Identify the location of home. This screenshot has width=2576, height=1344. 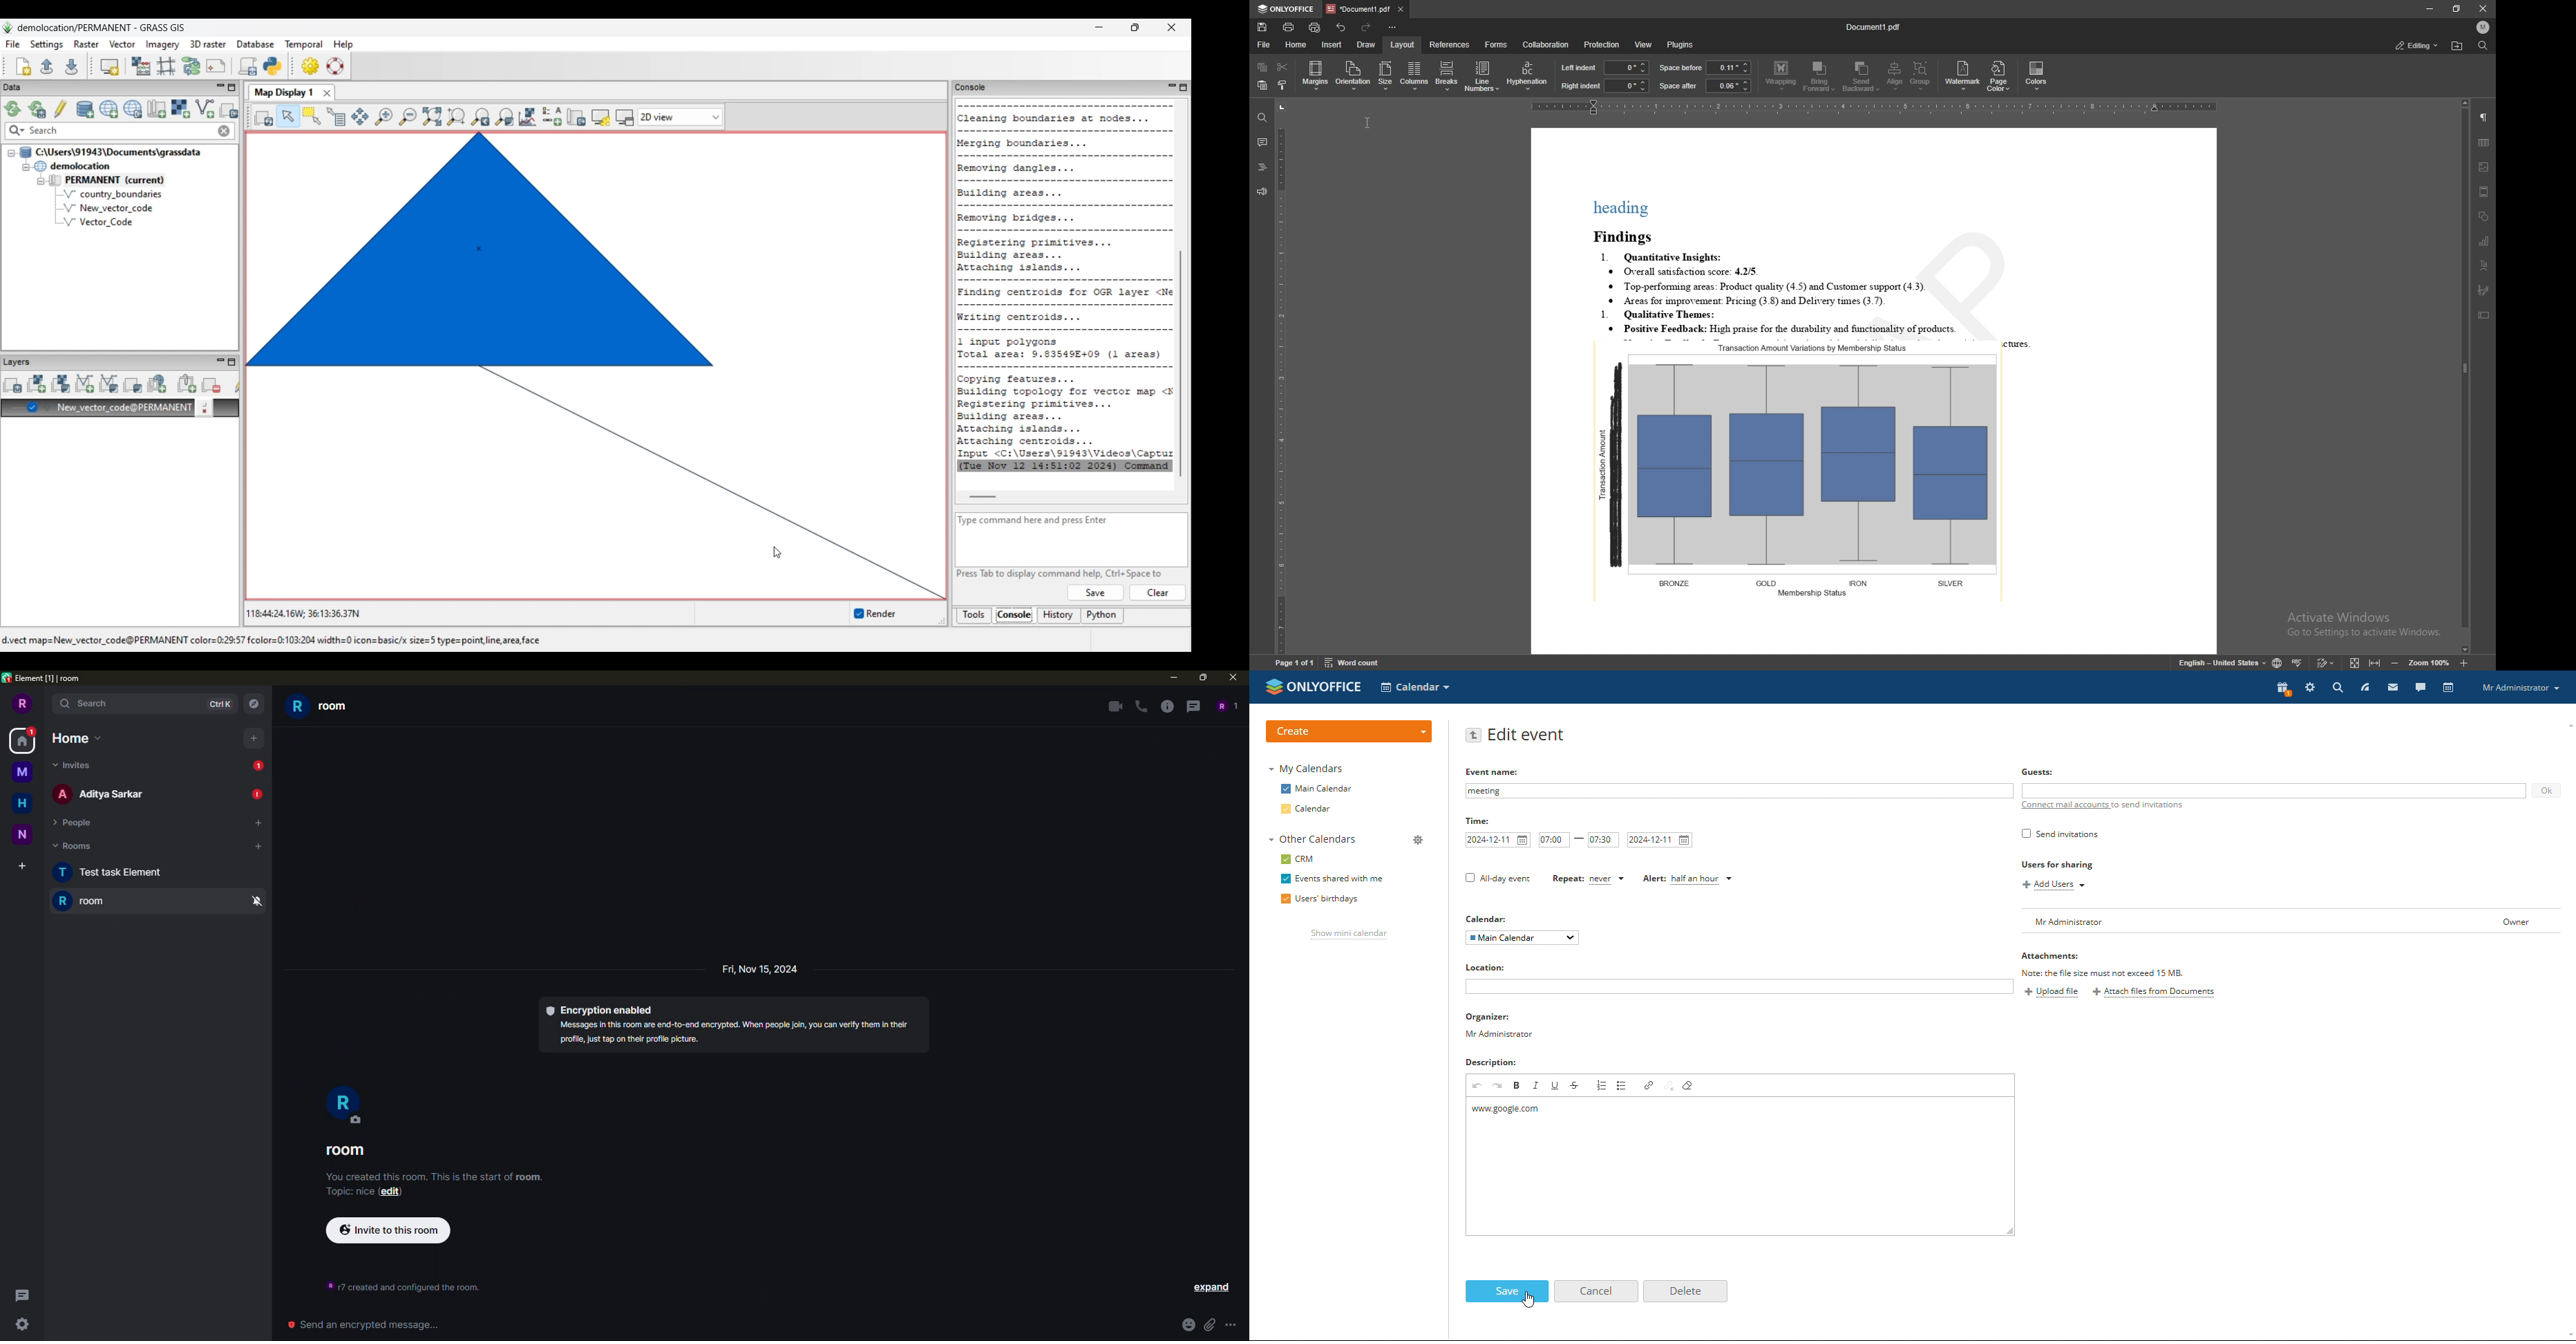
(77, 738).